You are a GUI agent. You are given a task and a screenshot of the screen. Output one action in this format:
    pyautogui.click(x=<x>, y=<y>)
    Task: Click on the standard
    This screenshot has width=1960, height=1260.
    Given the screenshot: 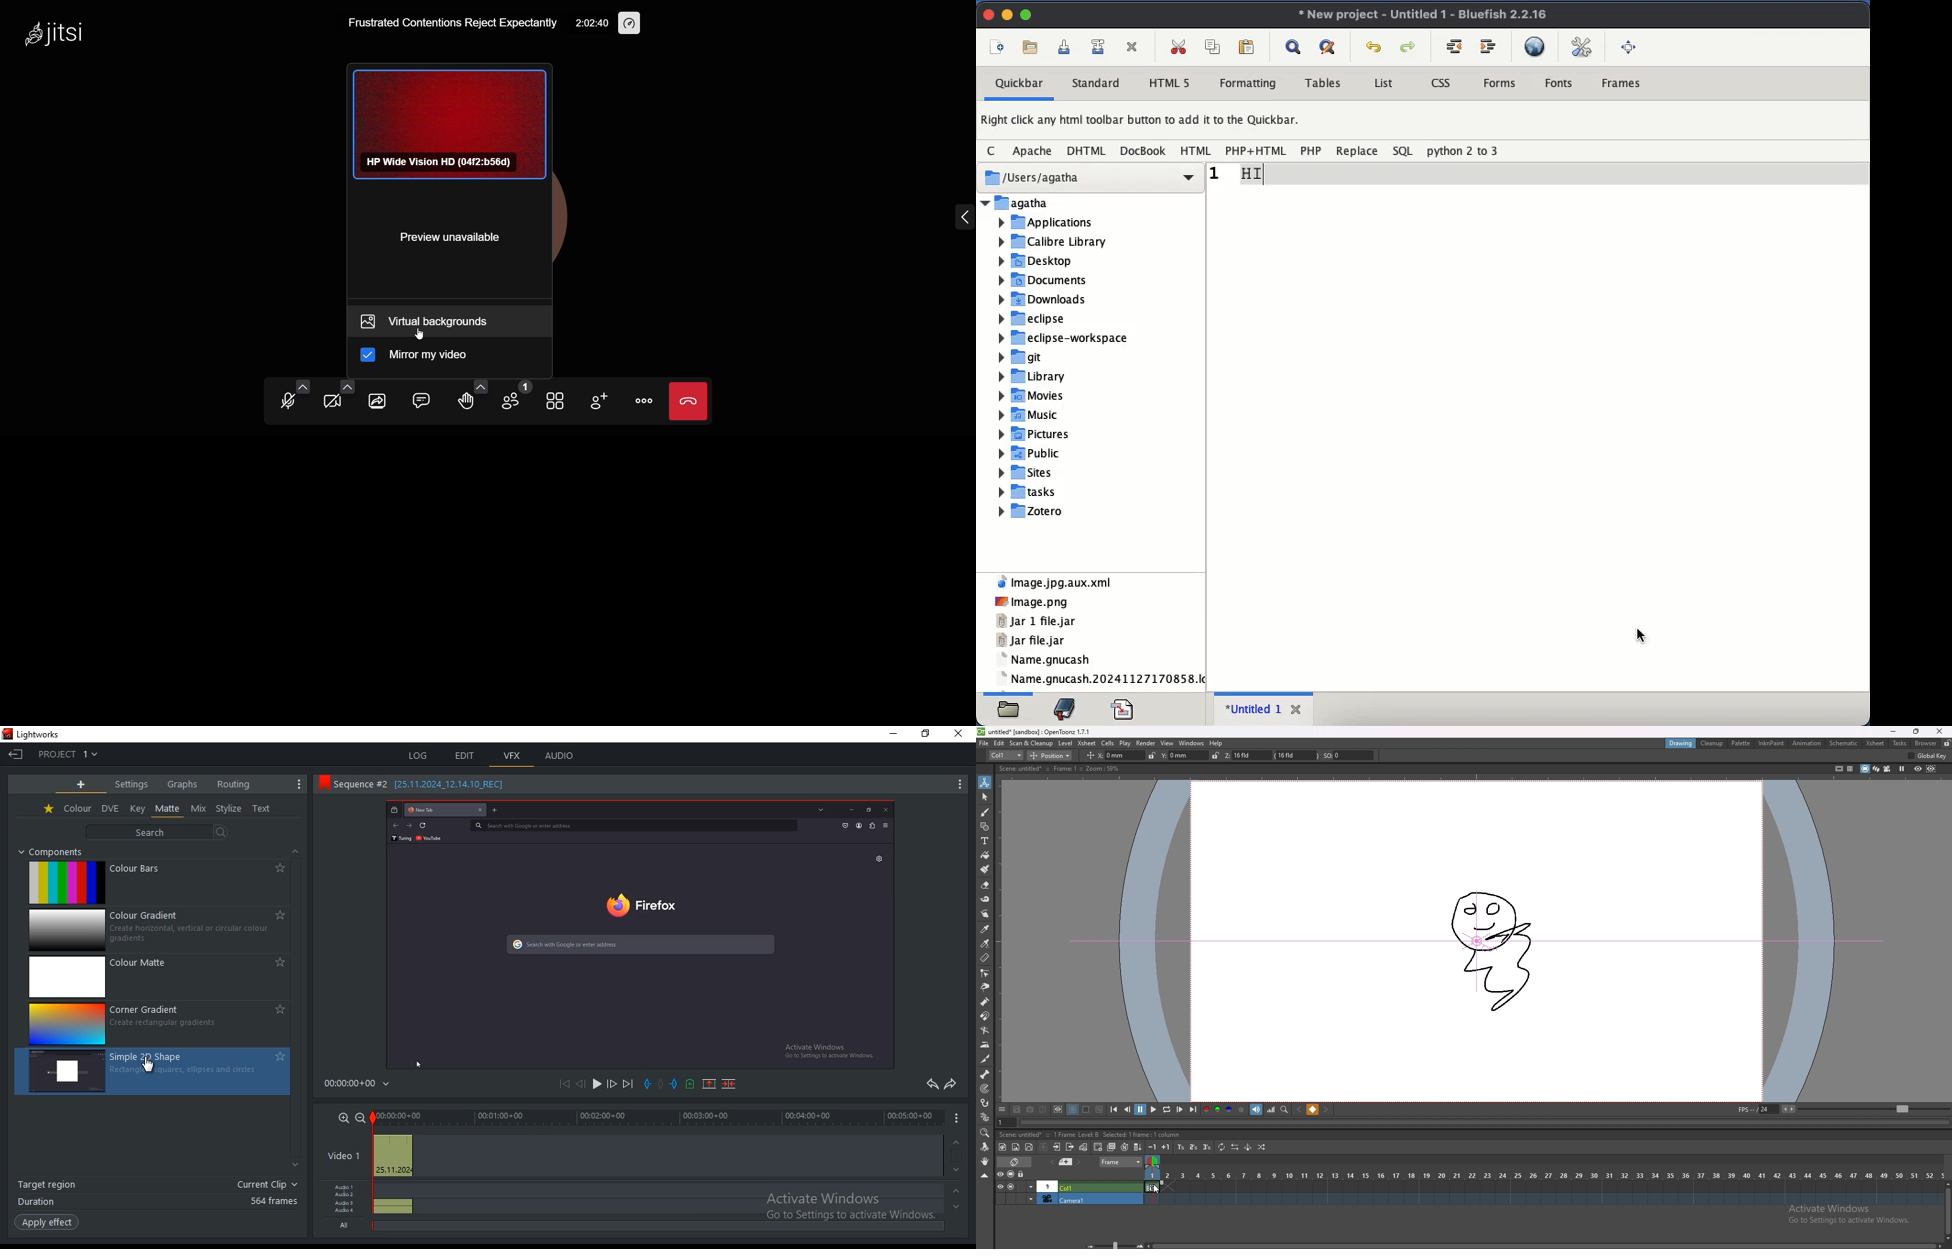 What is the action you would take?
    pyautogui.click(x=1096, y=83)
    